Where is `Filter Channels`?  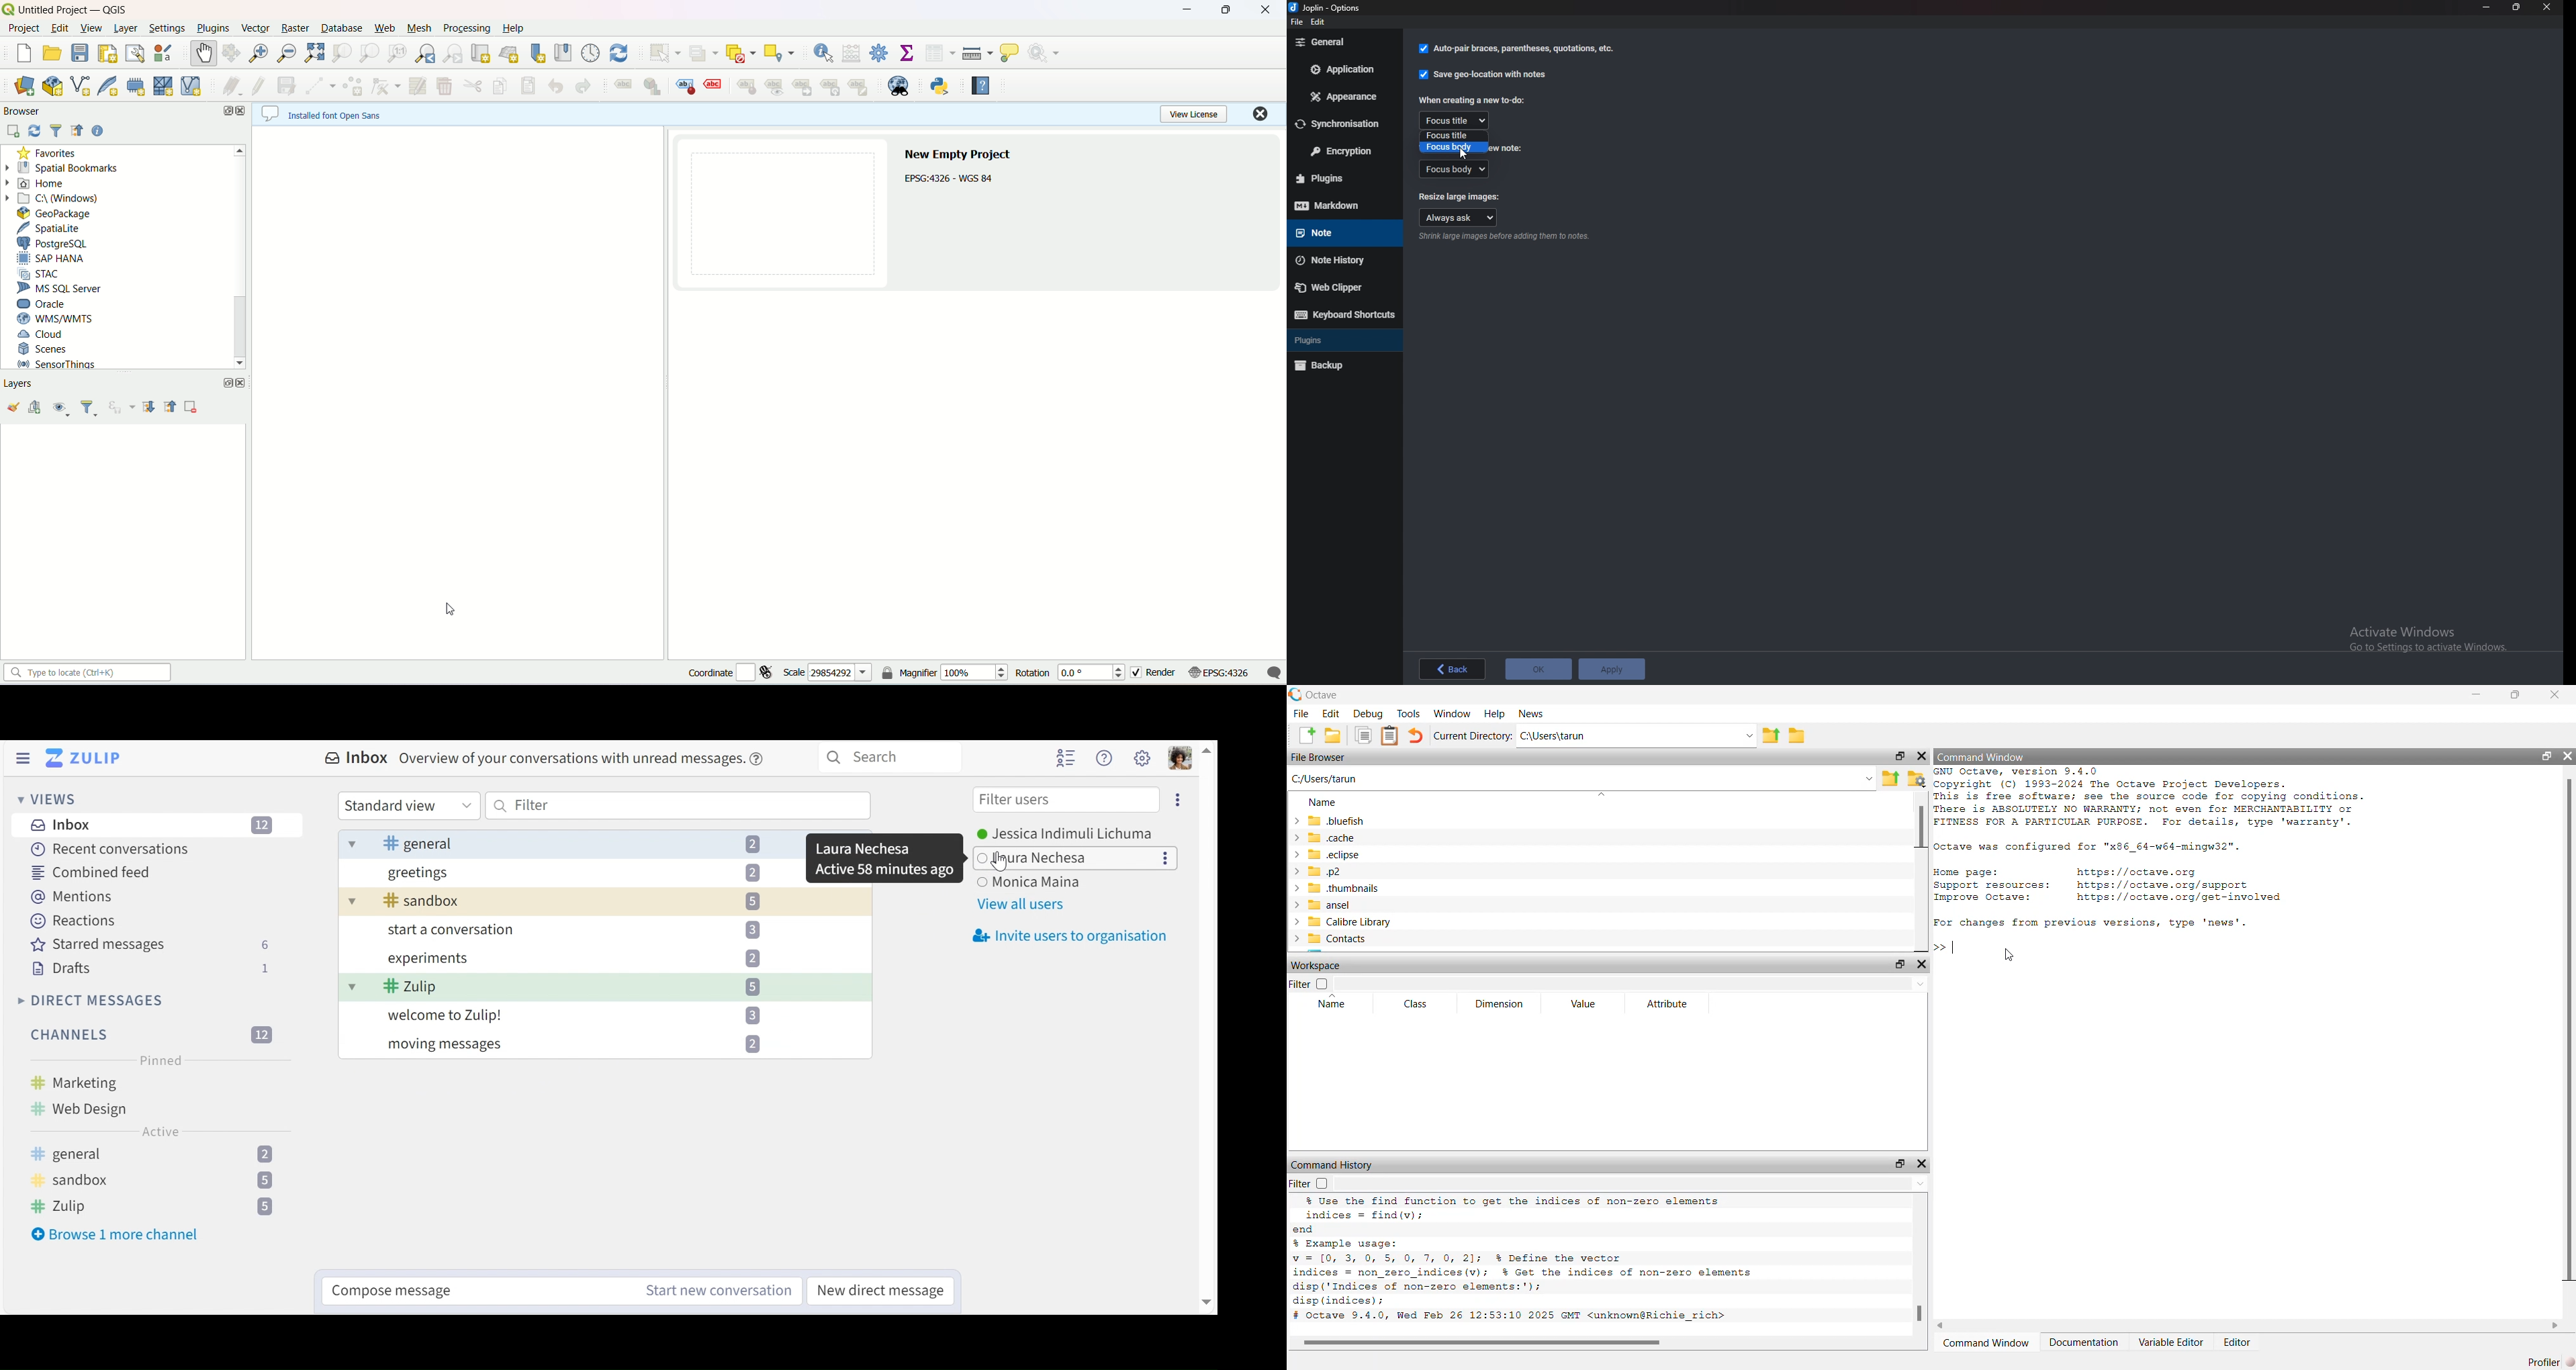 Filter Channels is located at coordinates (149, 1034).